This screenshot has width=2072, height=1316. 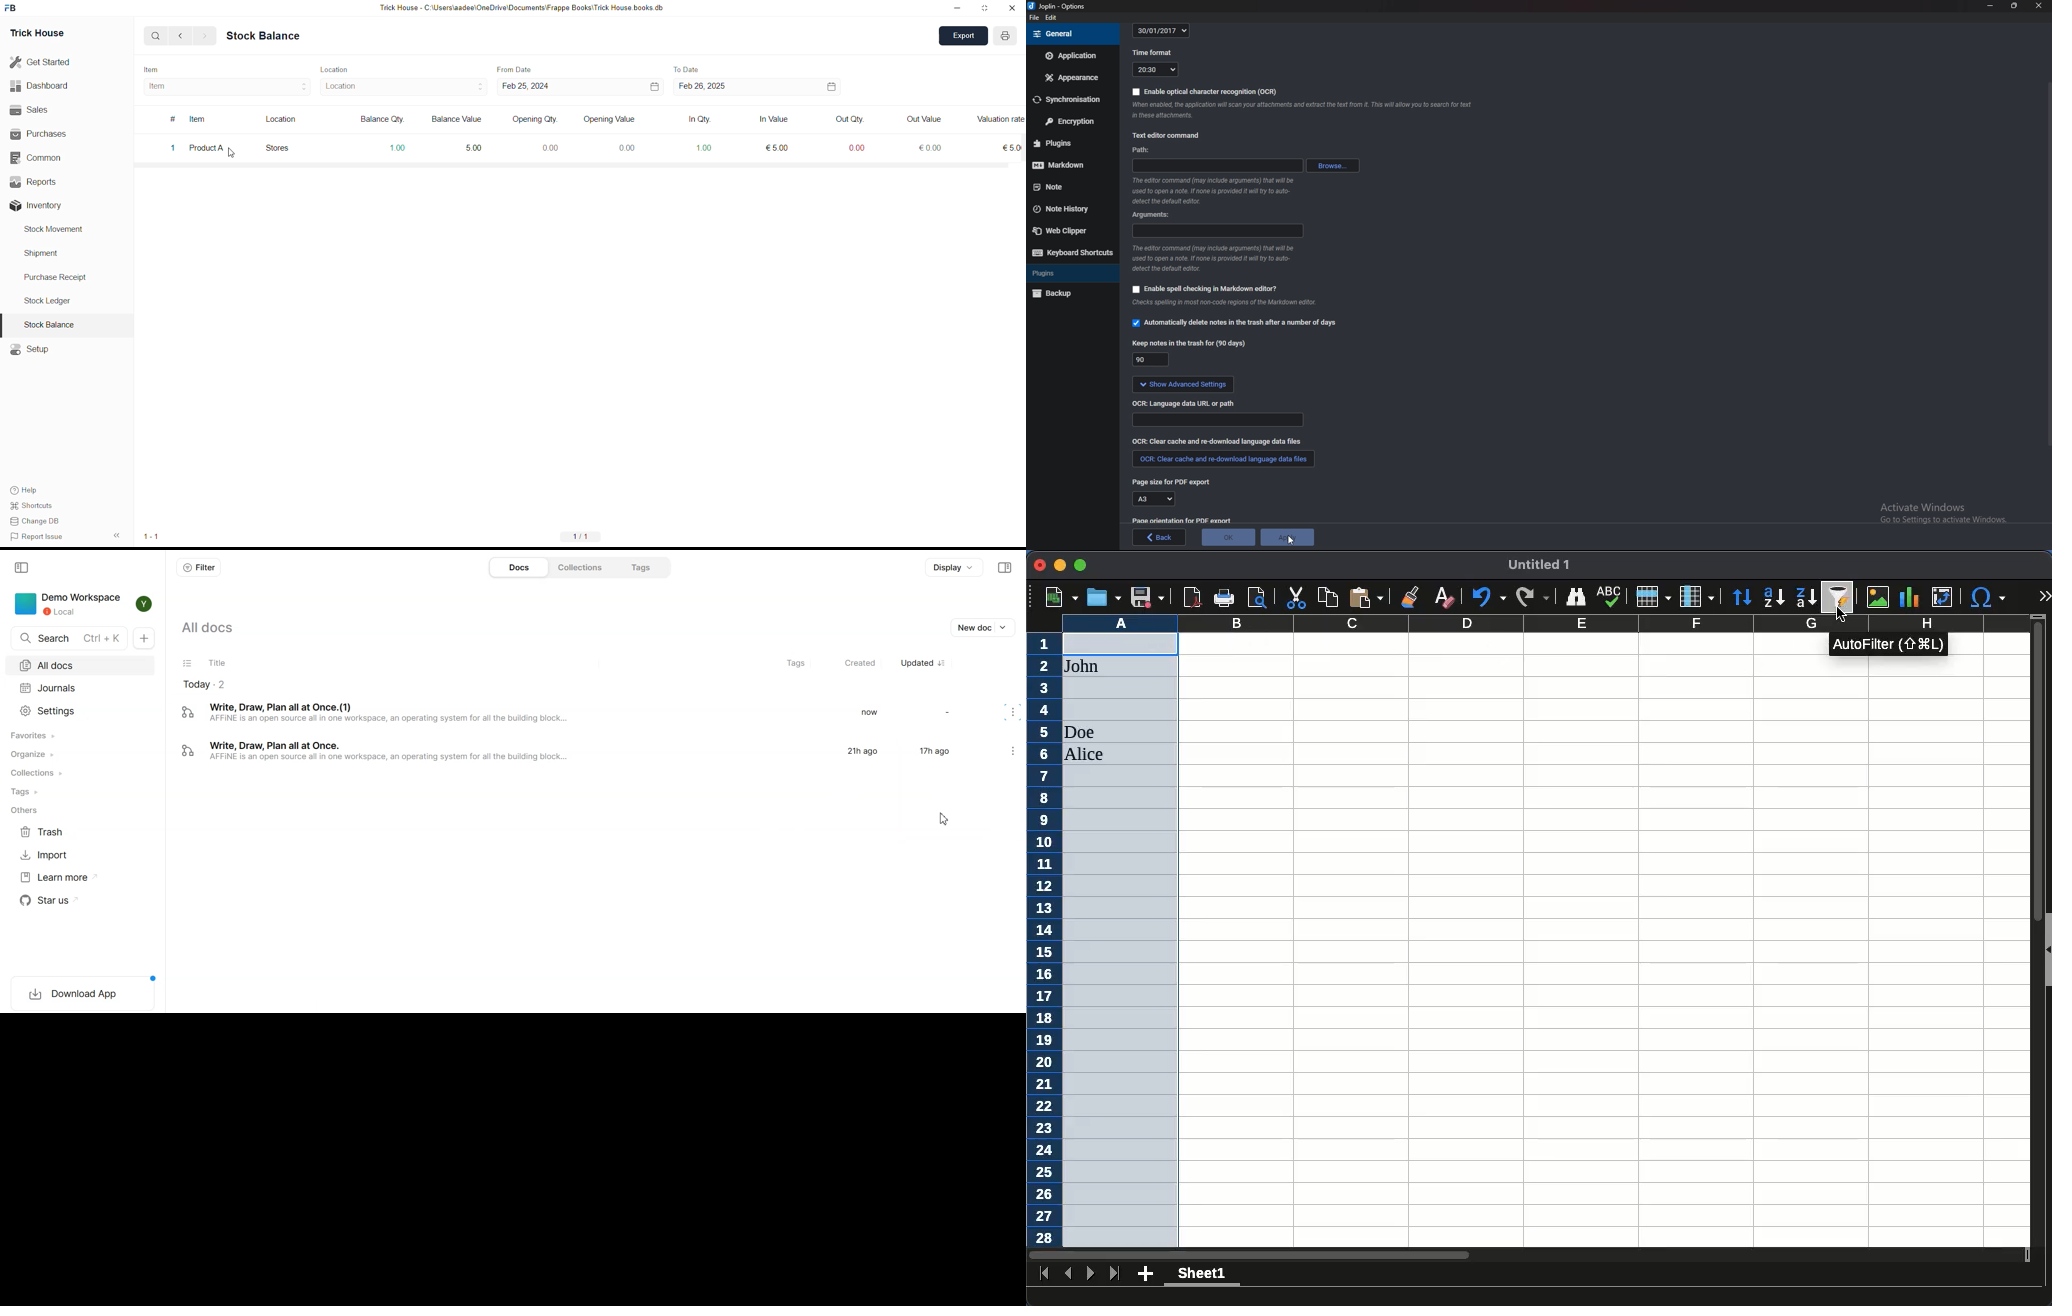 What do you see at coordinates (1944, 597) in the screenshot?
I see `pivot table` at bounding box center [1944, 597].